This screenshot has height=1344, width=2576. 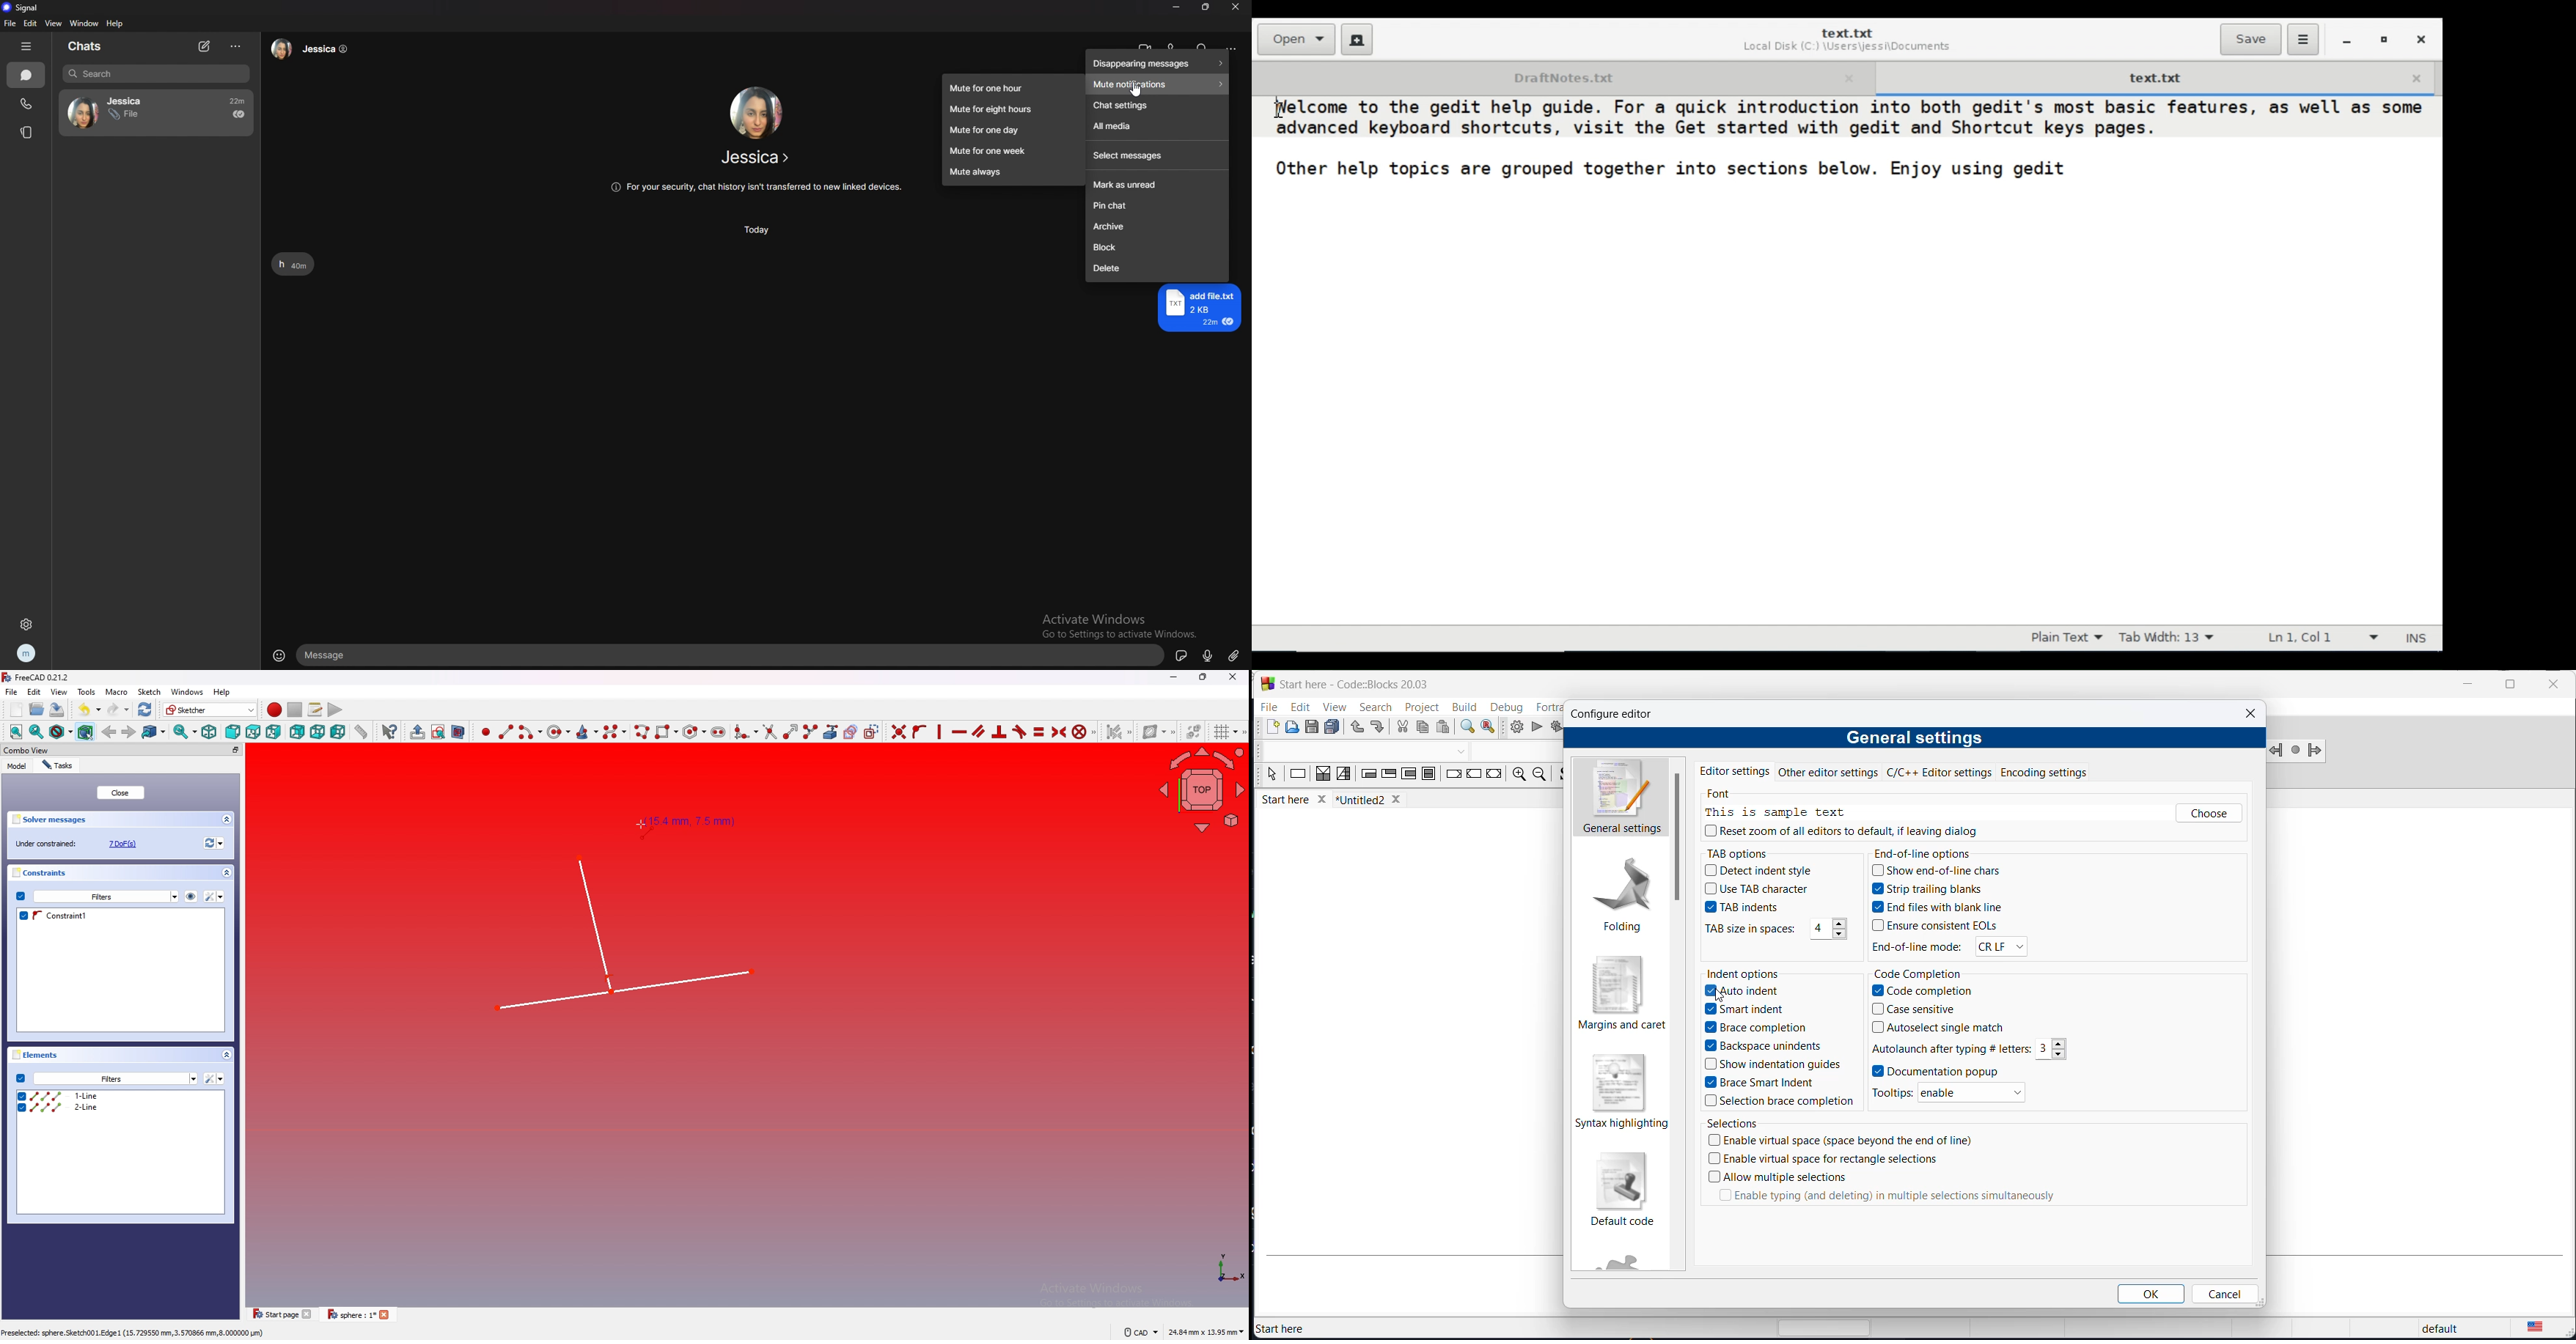 What do you see at coordinates (1621, 897) in the screenshot?
I see `folding` at bounding box center [1621, 897].